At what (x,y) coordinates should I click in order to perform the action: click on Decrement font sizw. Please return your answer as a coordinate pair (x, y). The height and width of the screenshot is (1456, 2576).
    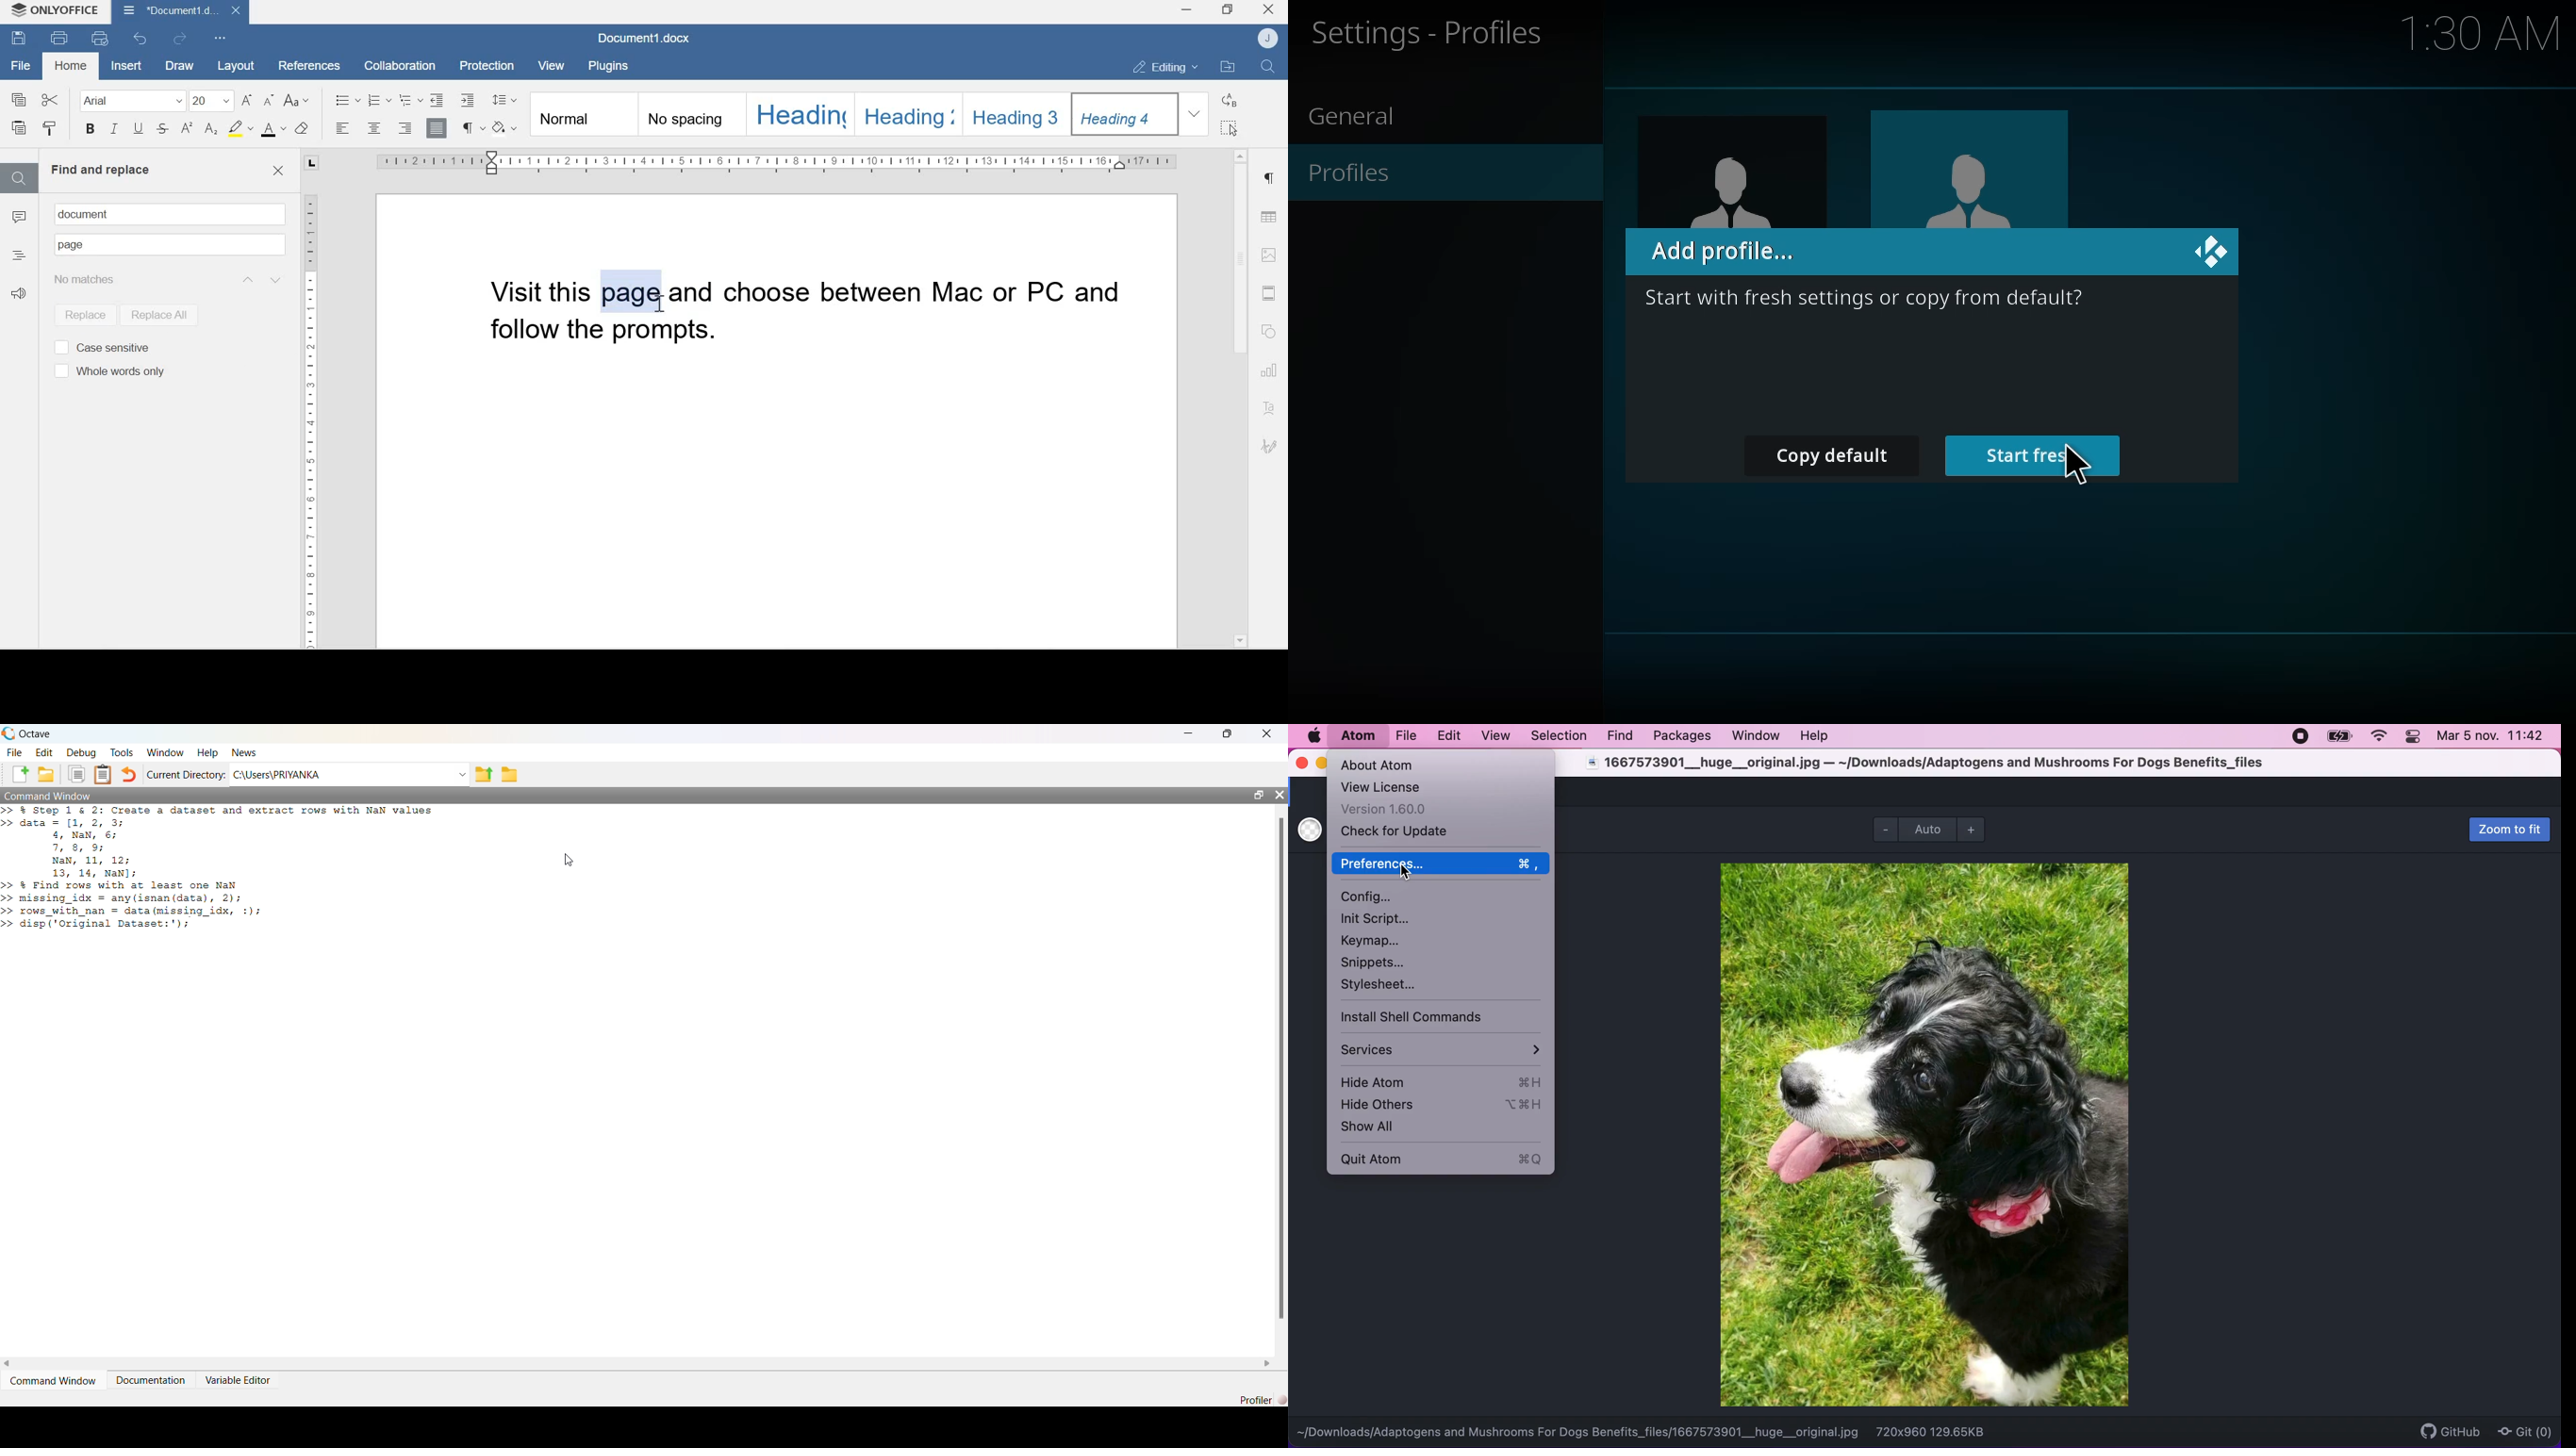
    Looking at the image, I should click on (269, 101).